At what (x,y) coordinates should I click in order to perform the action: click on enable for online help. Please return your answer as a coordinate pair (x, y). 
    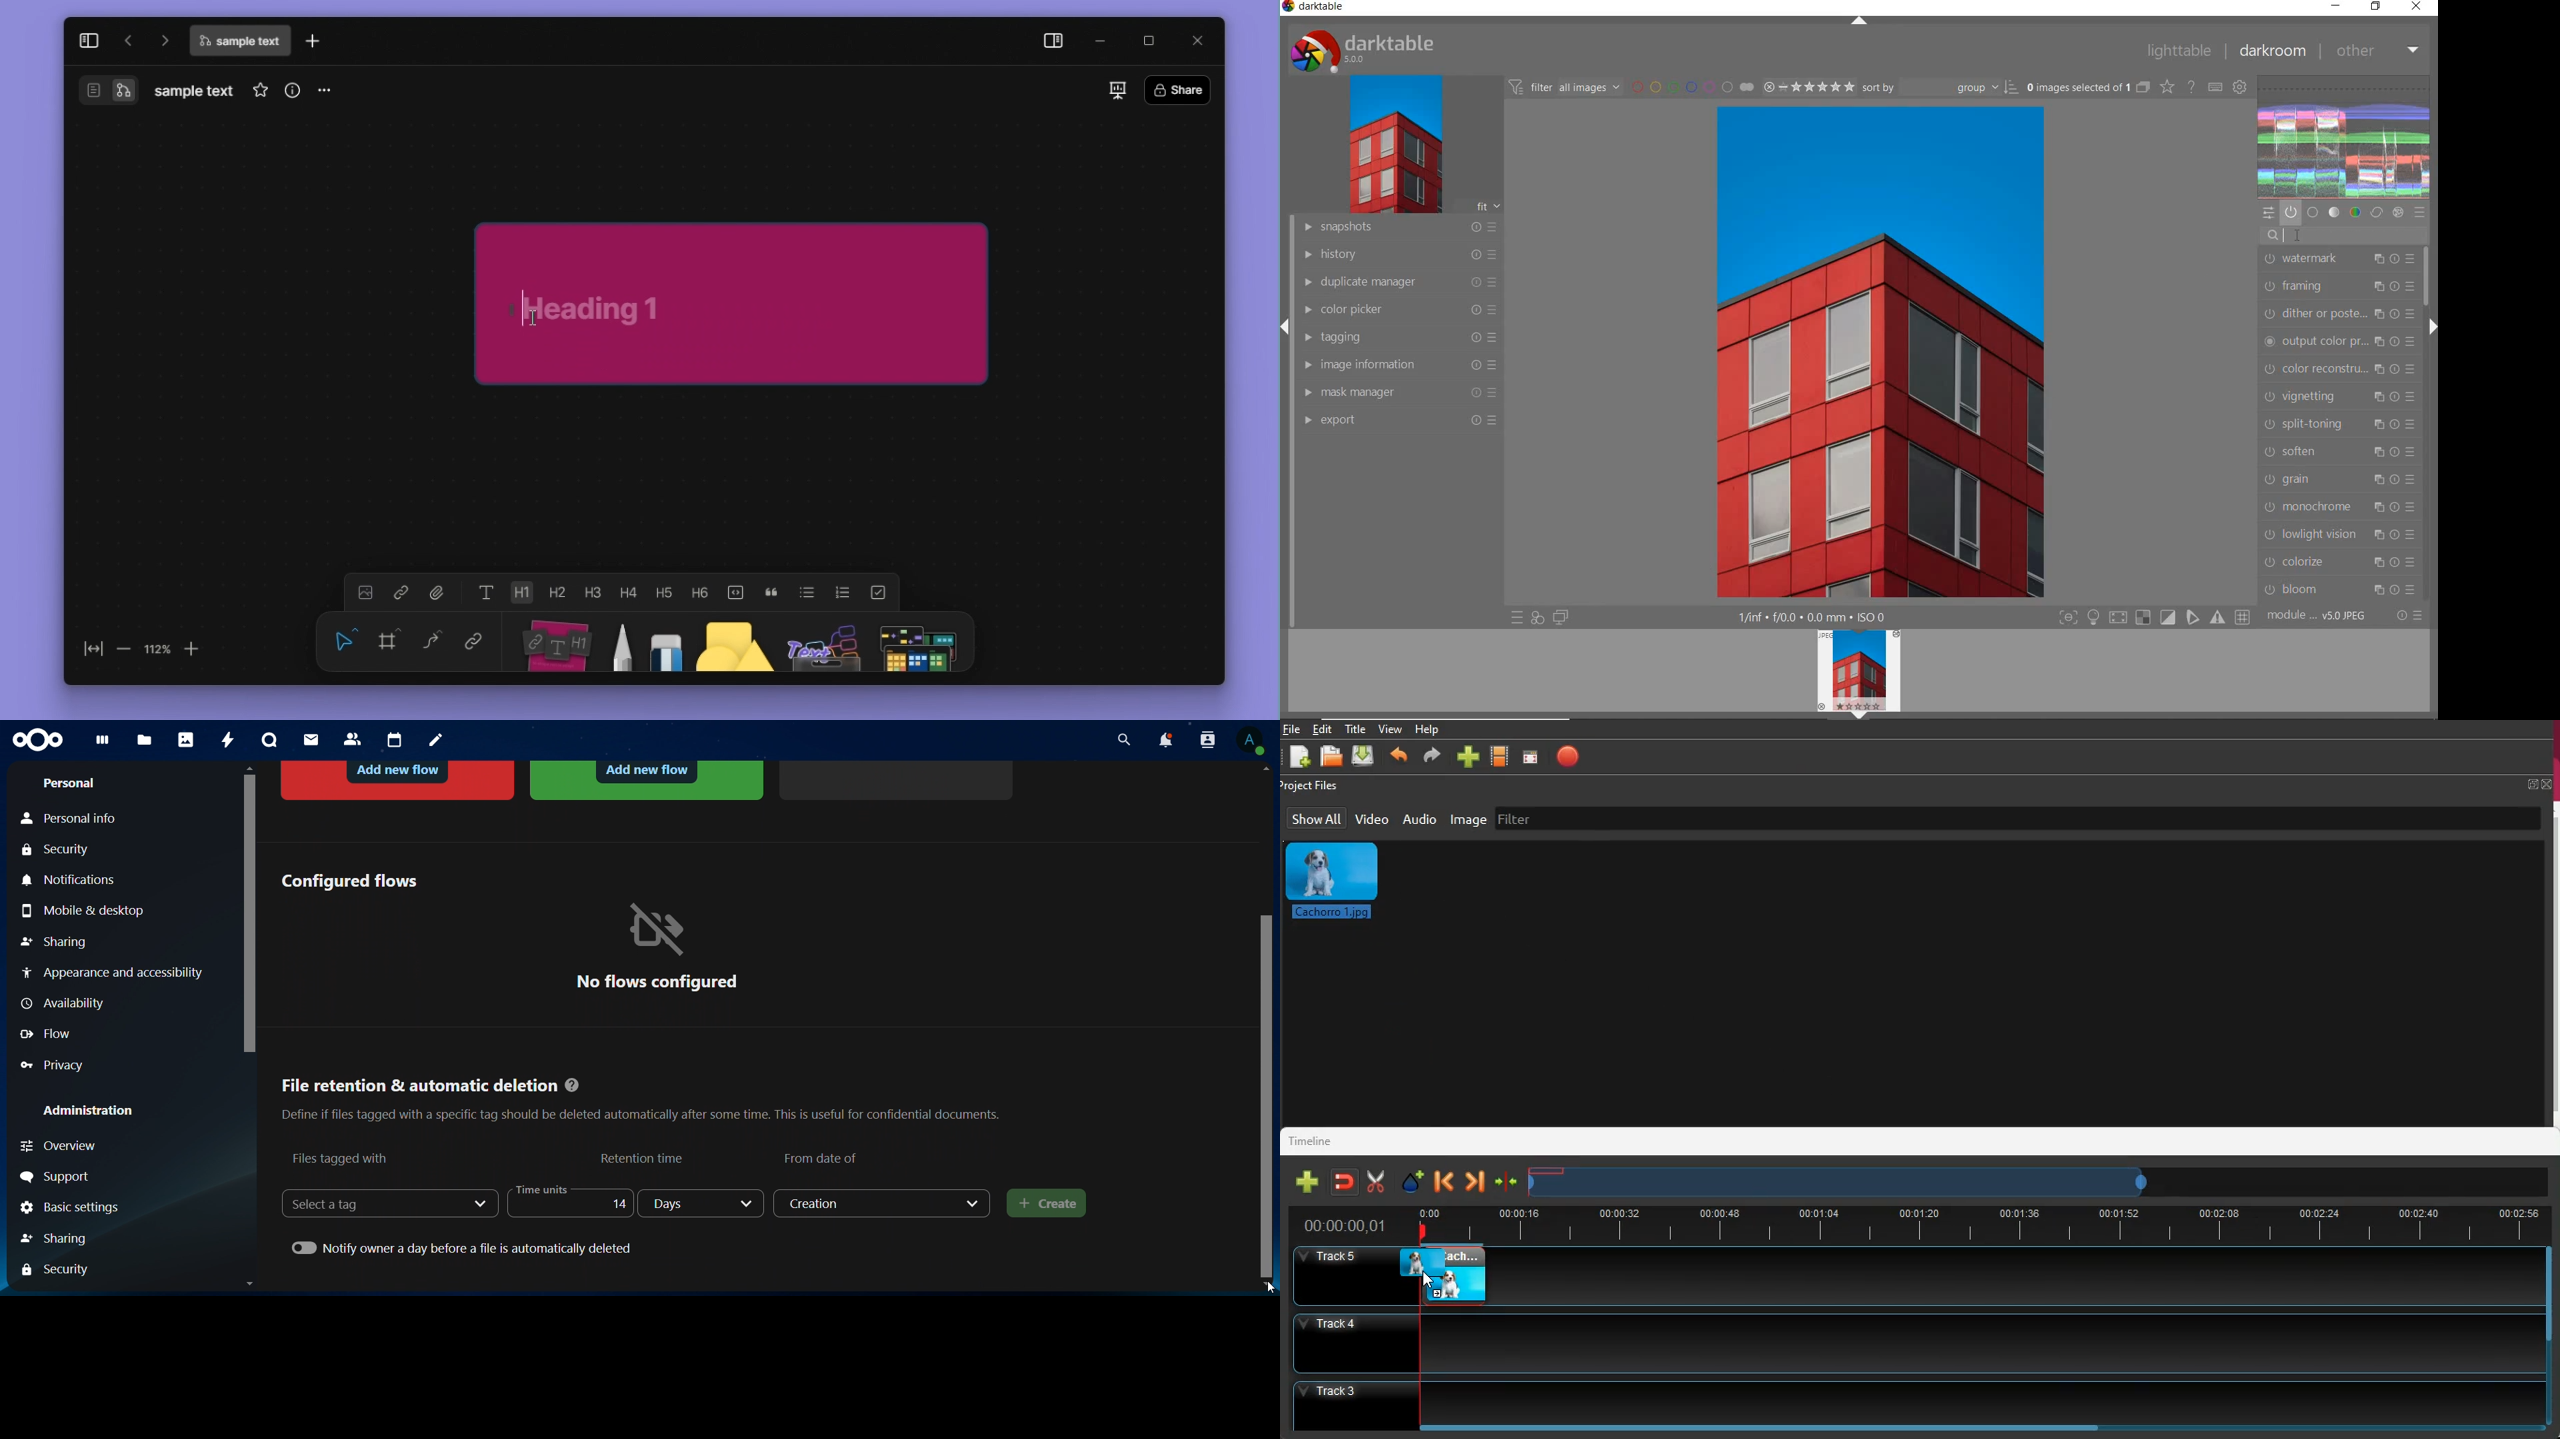
    Looking at the image, I should click on (2192, 86).